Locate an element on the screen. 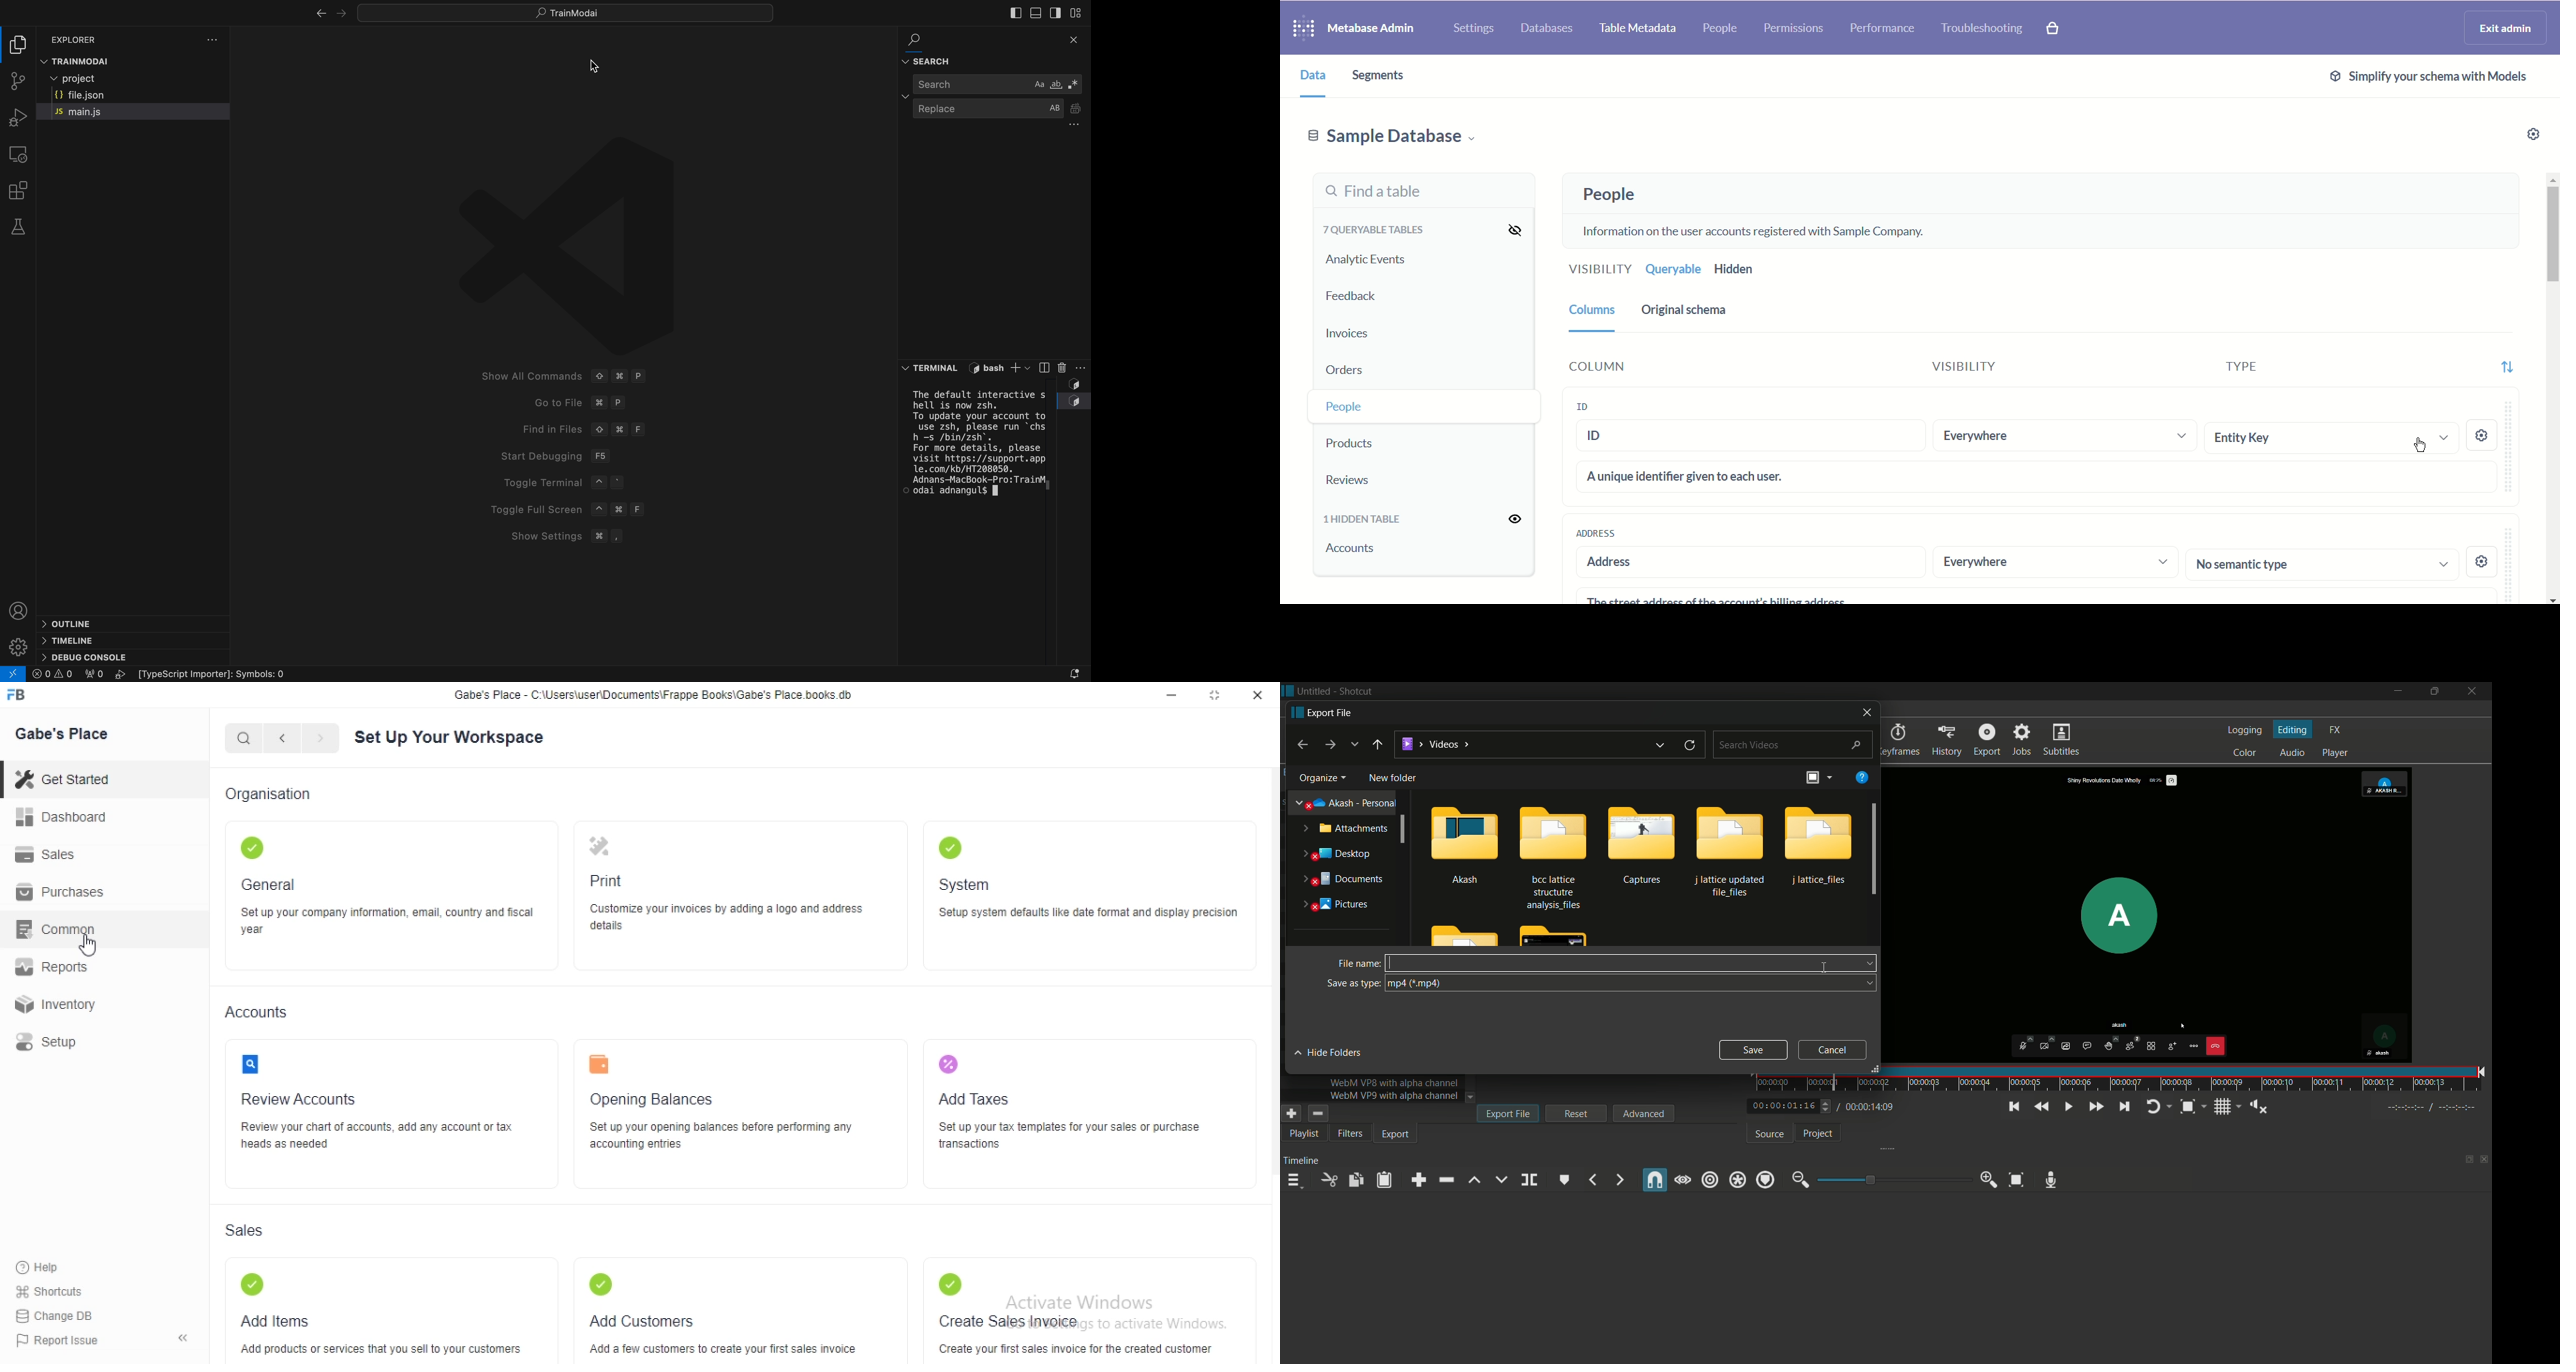 Image resolution: width=2576 pixels, height=1372 pixels. Create Sales invoice Create your first sales invoice for the created customer is located at coordinates (1076, 1312).